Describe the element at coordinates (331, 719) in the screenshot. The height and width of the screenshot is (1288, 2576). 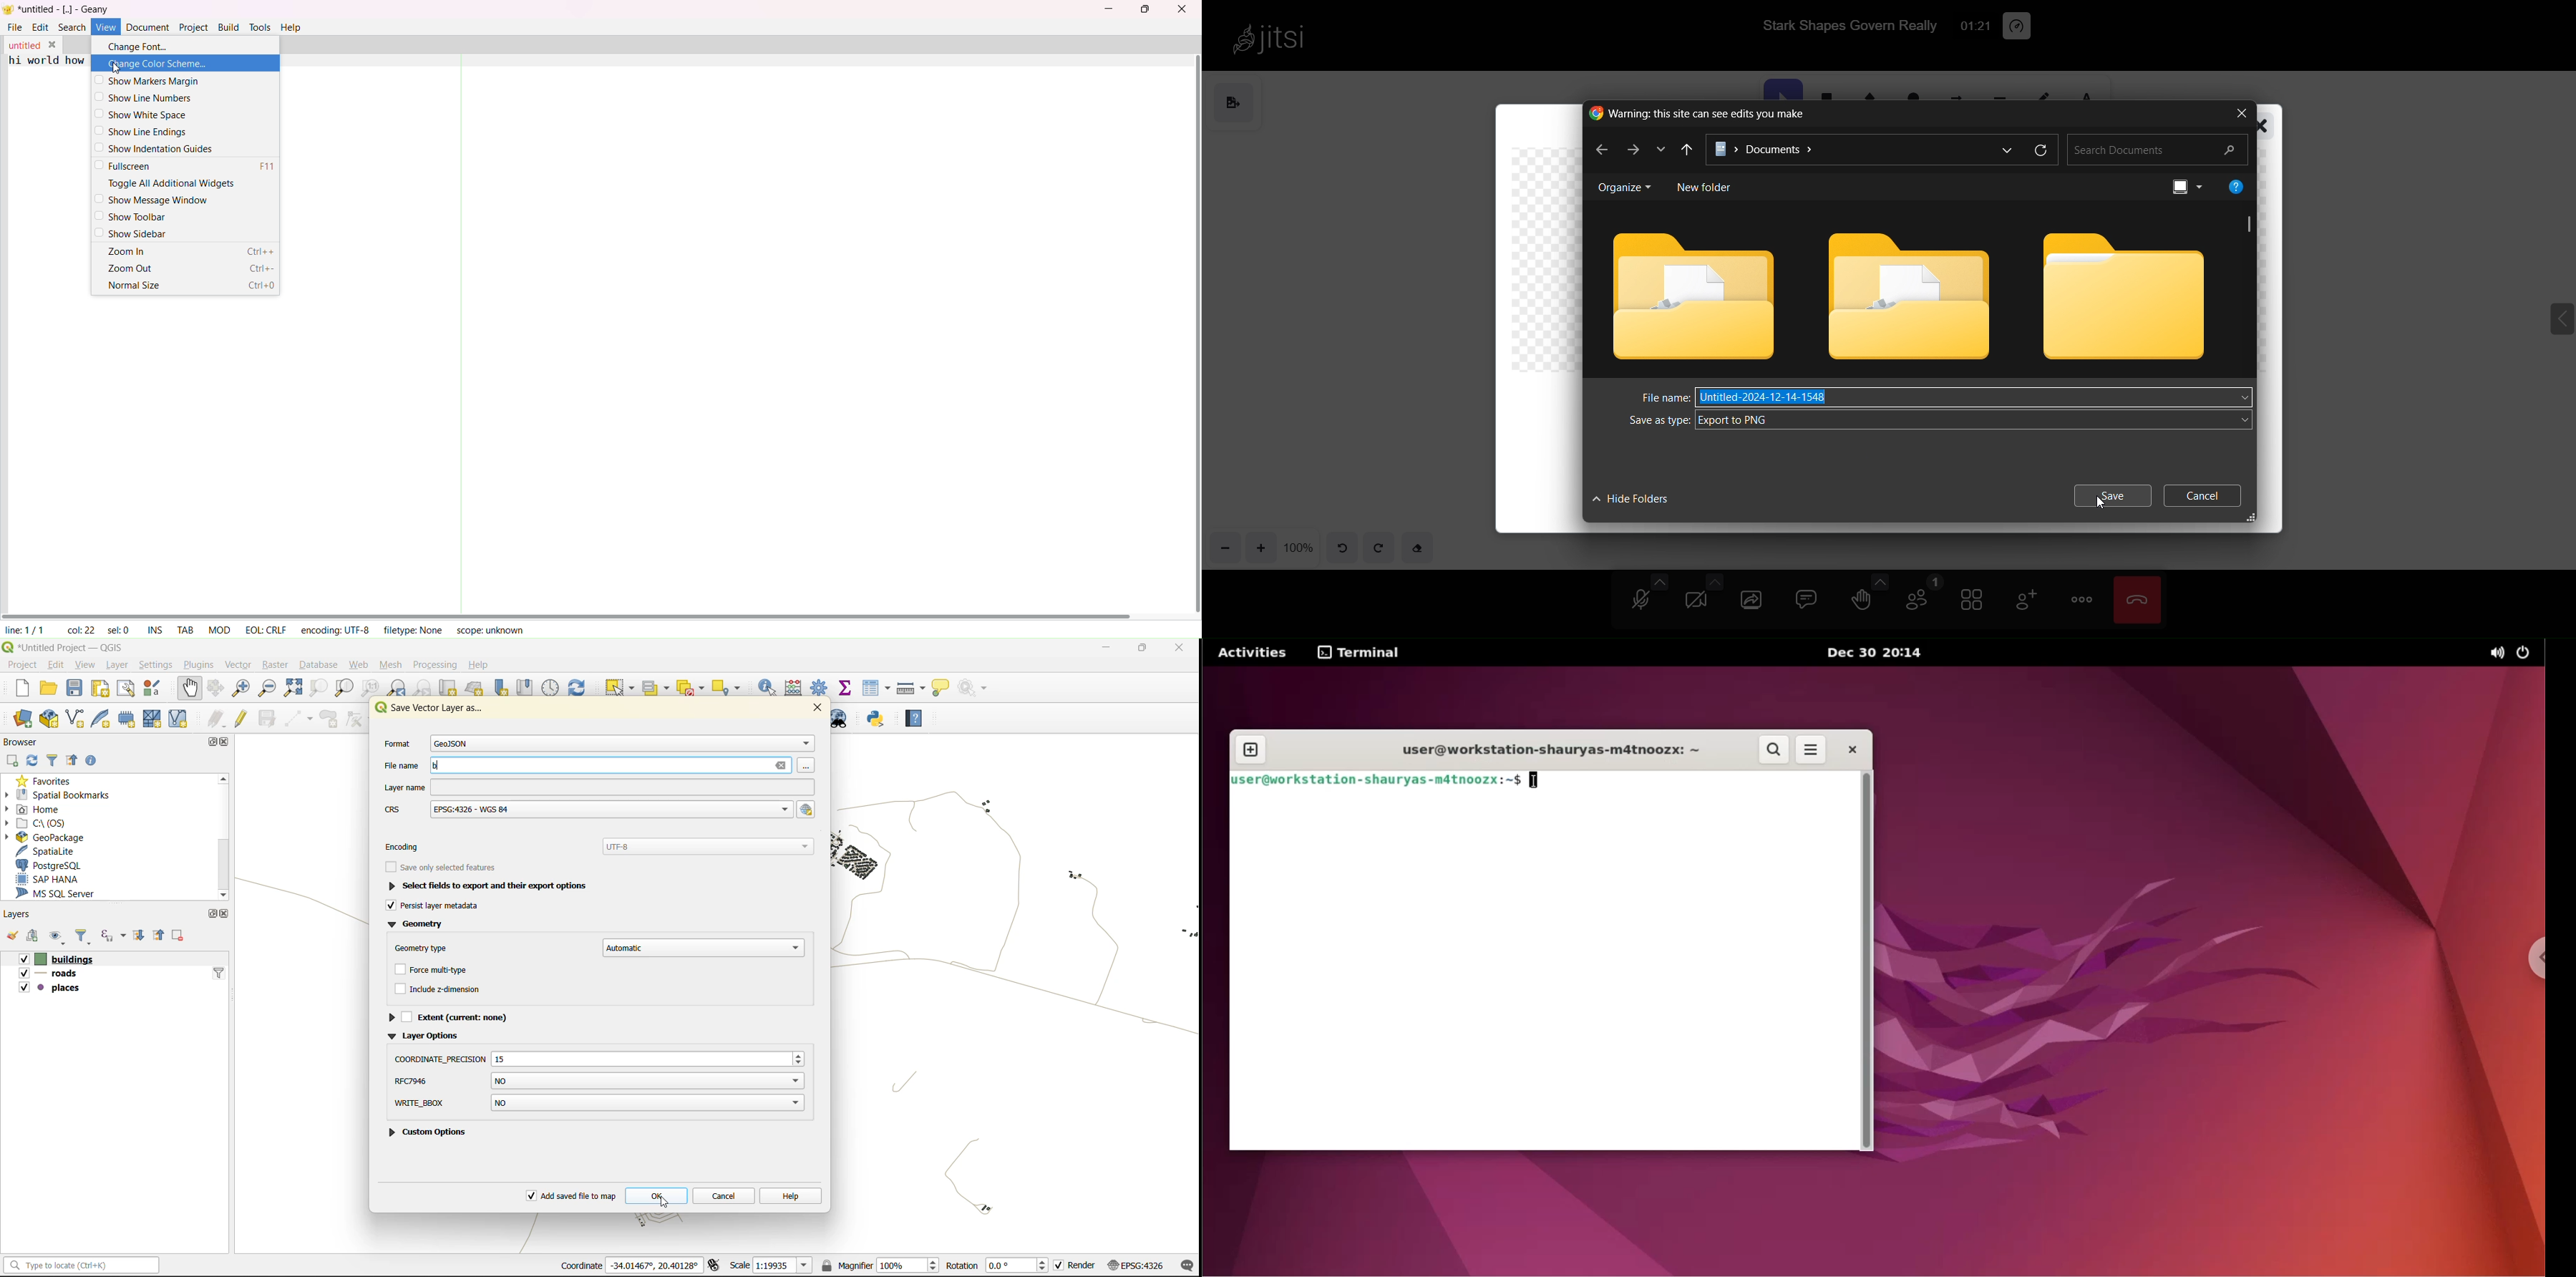
I see `add polygon` at that location.